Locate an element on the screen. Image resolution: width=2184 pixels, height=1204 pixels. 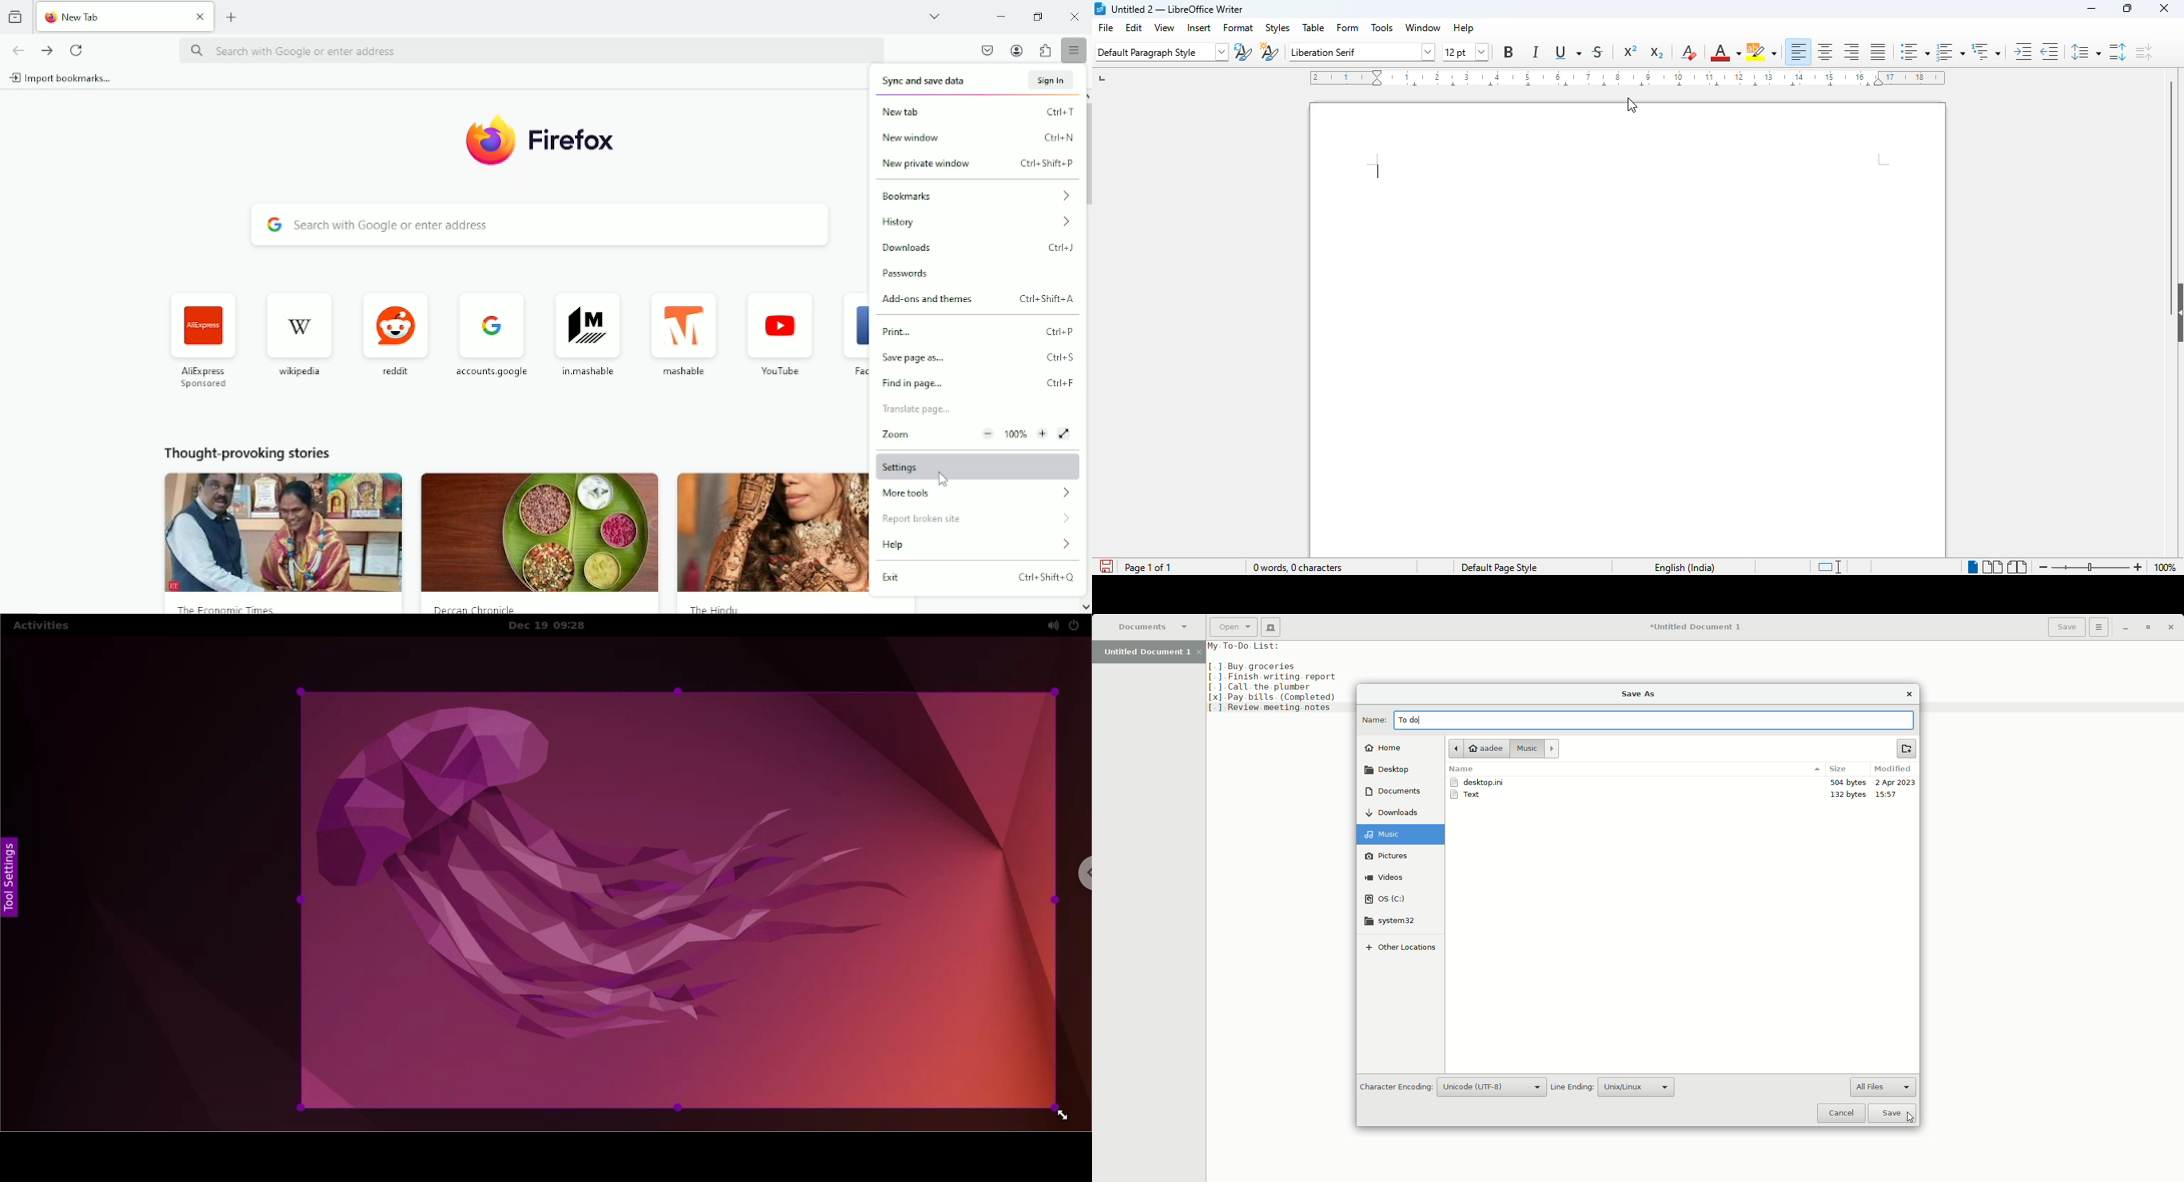
firefox is located at coordinates (578, 142).